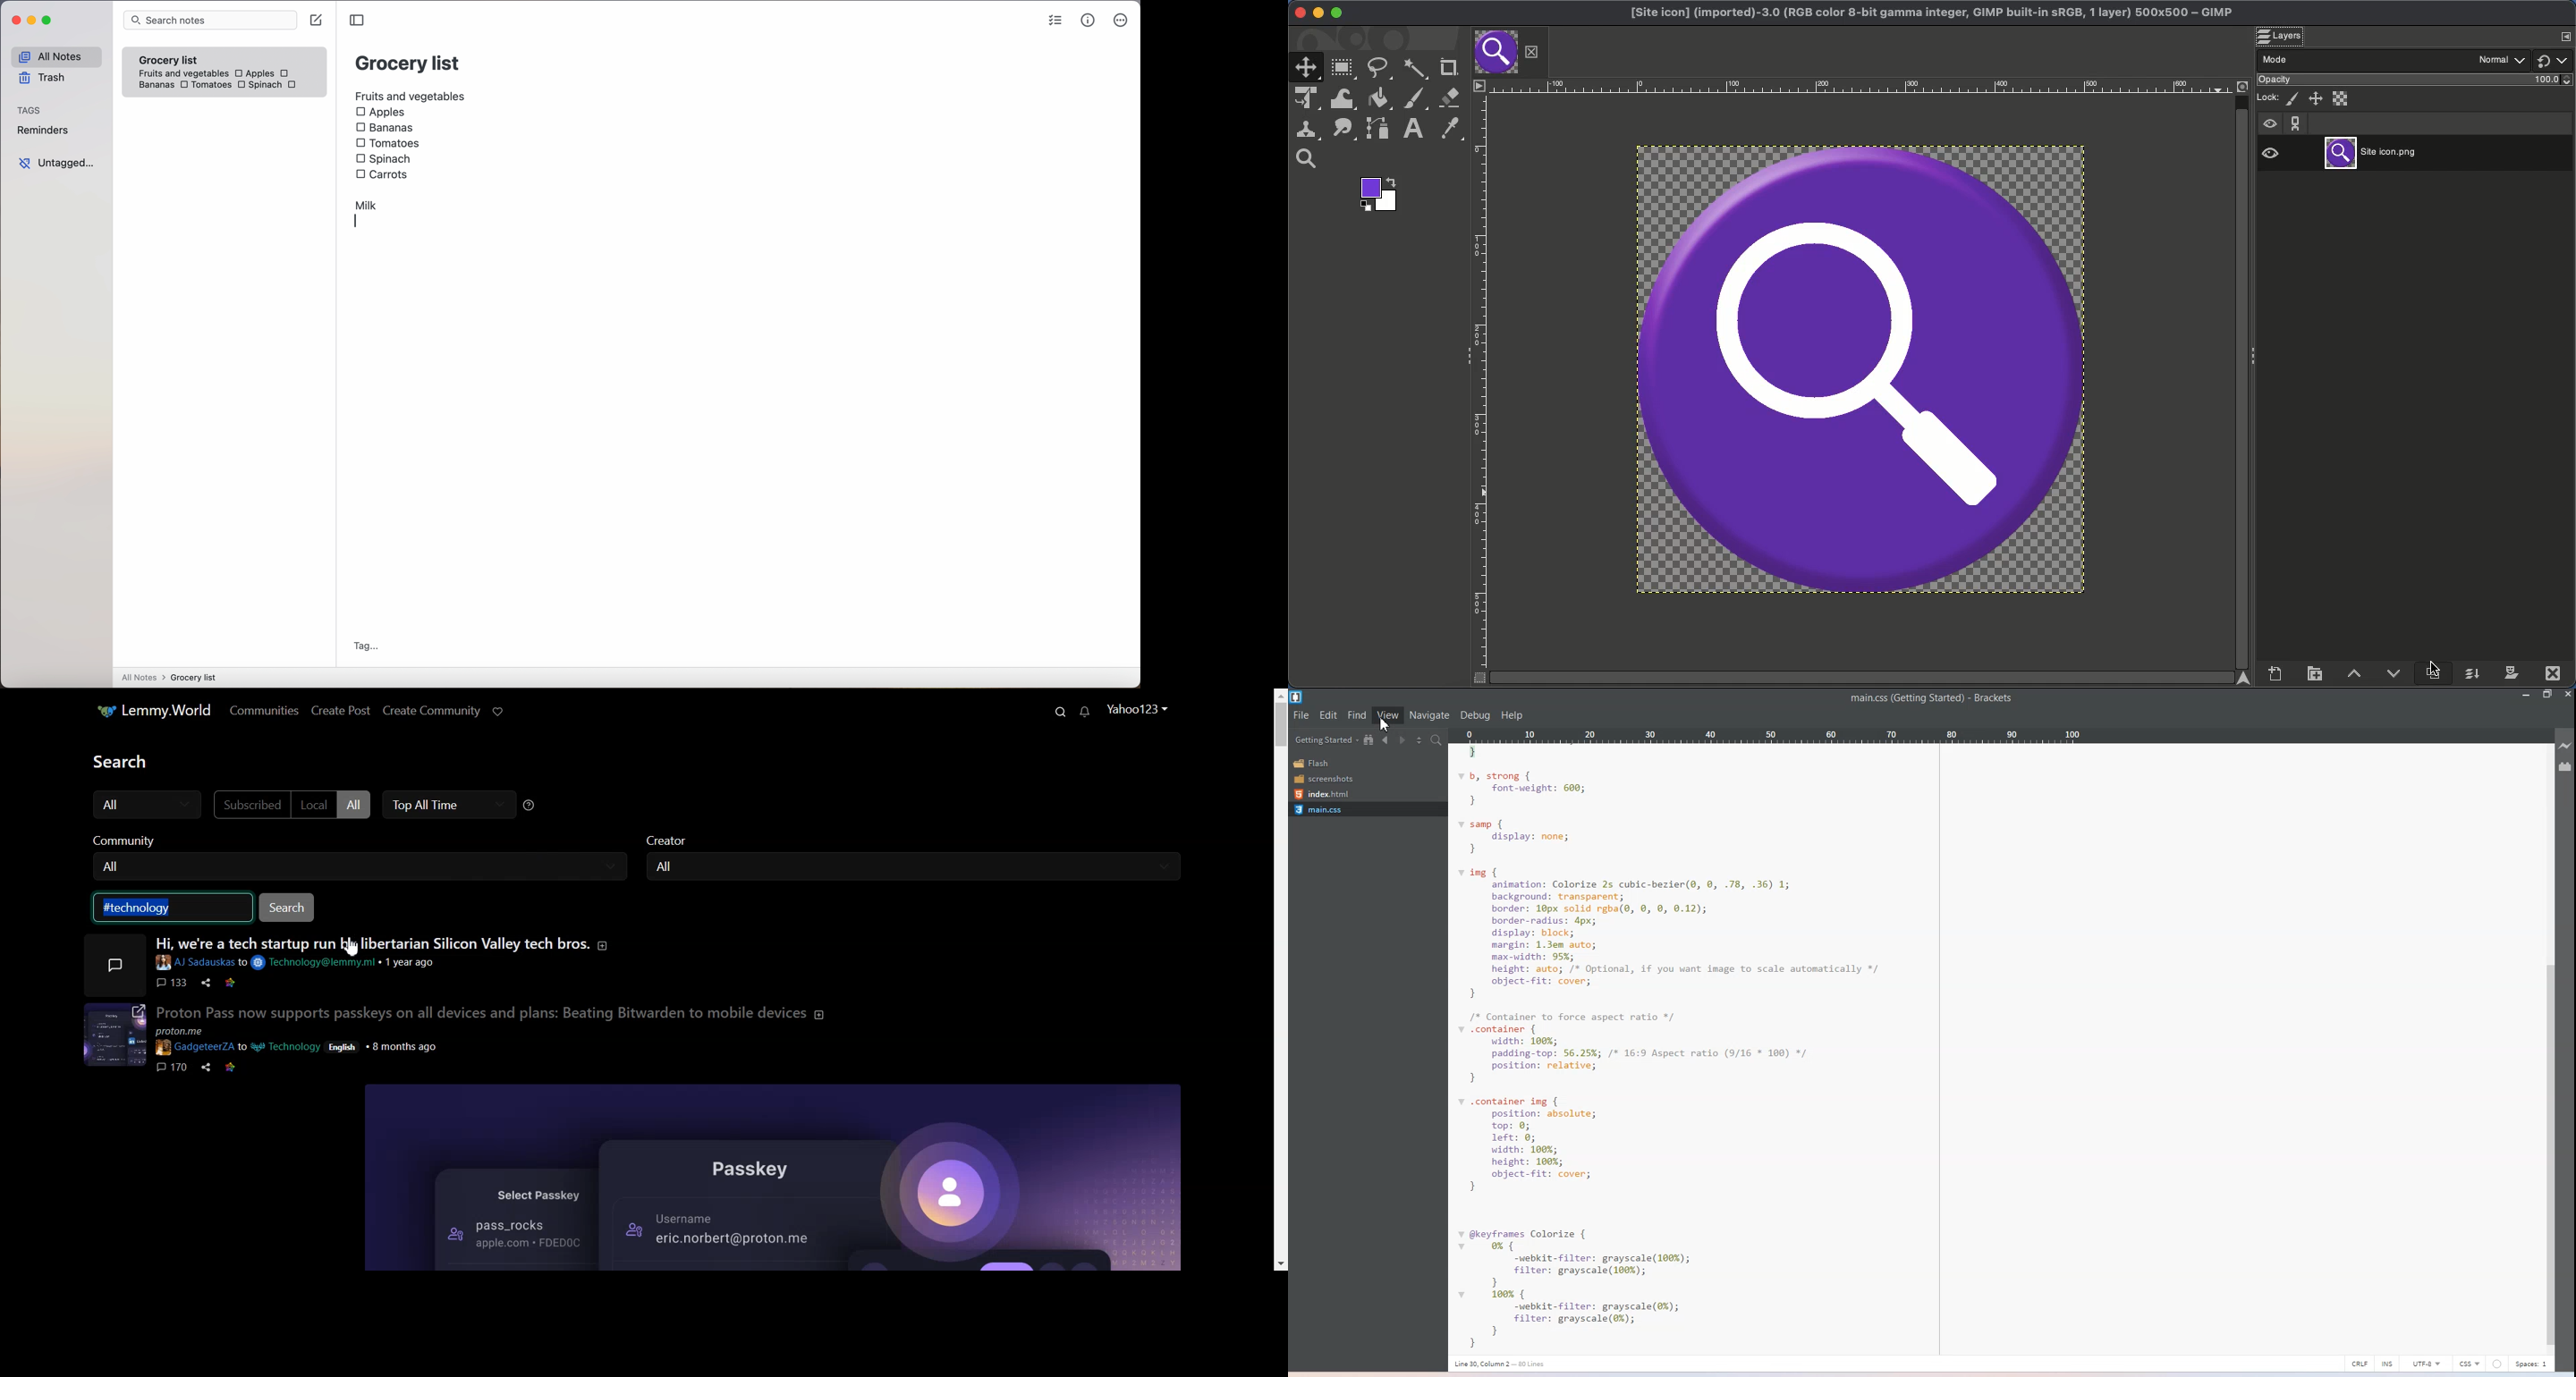 The image size is (2576, 1400). What do you see at coordinates (1510, 1363) in the screenshot?
I see `Line 30, Column 2 -40 Lines` at bounding box center [1510, 1363].